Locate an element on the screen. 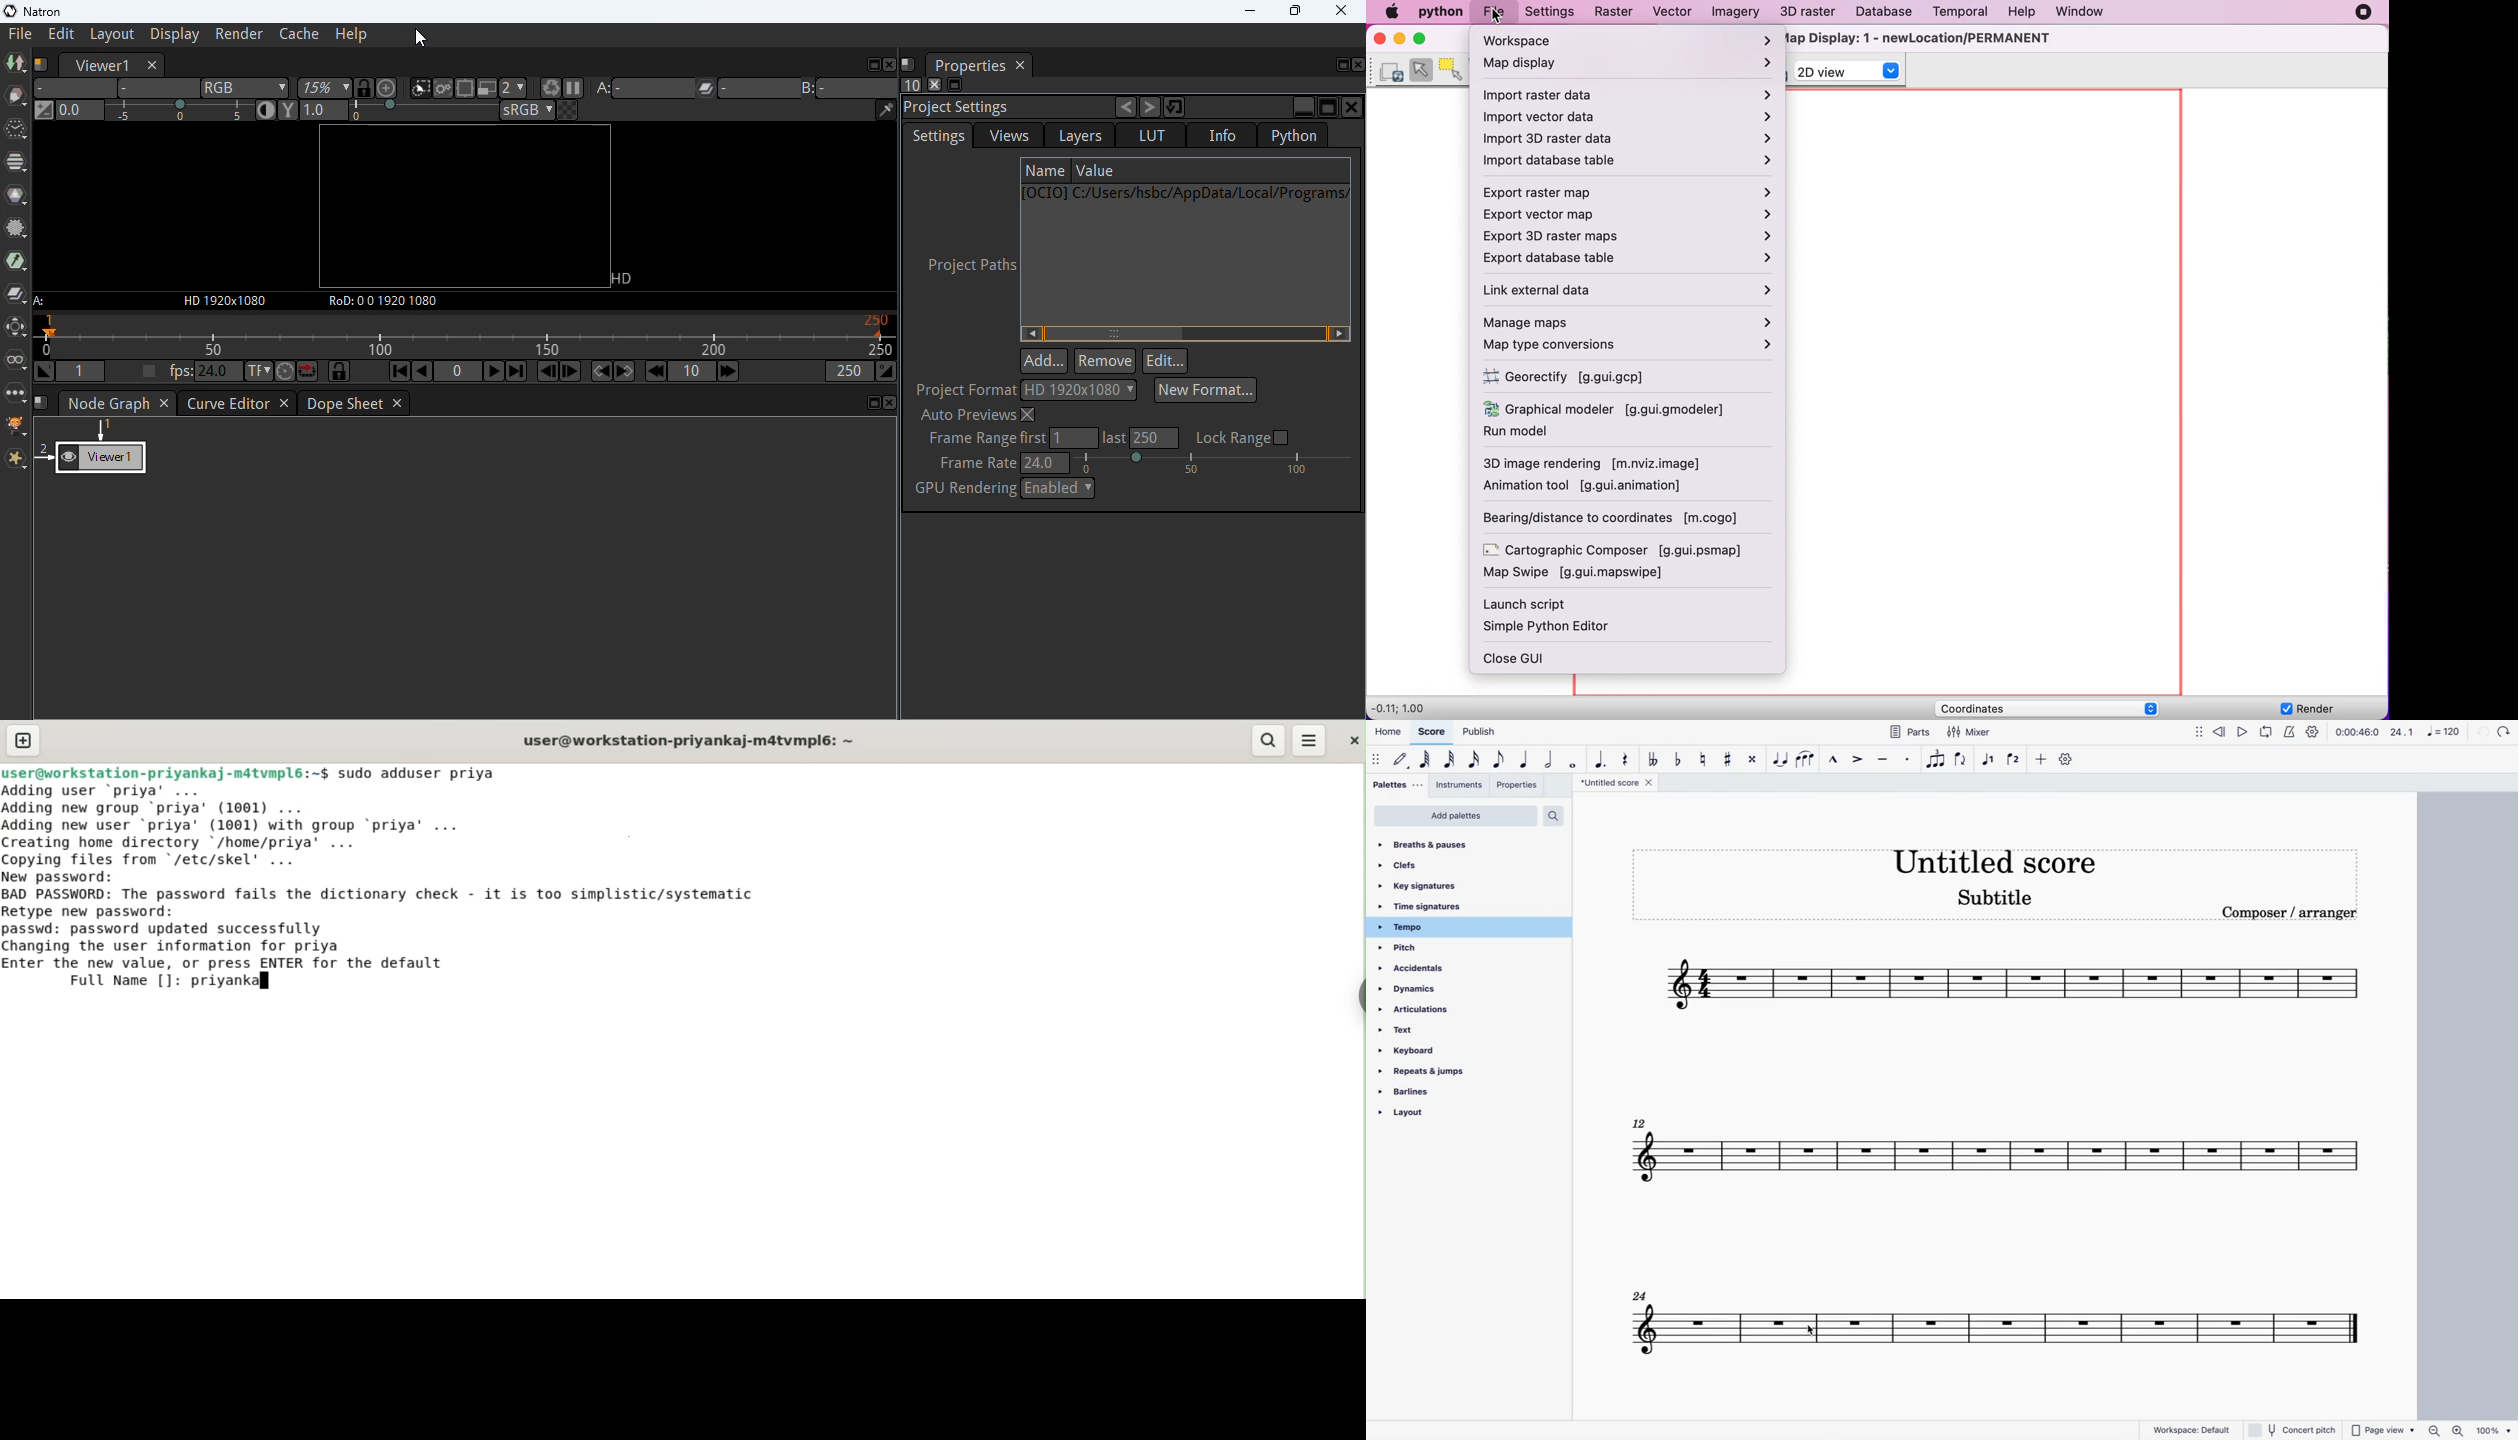 Image resolution: width=2520 pixels, height=1456 pixels. toggle sharp is located at coordinates (1729, 759).